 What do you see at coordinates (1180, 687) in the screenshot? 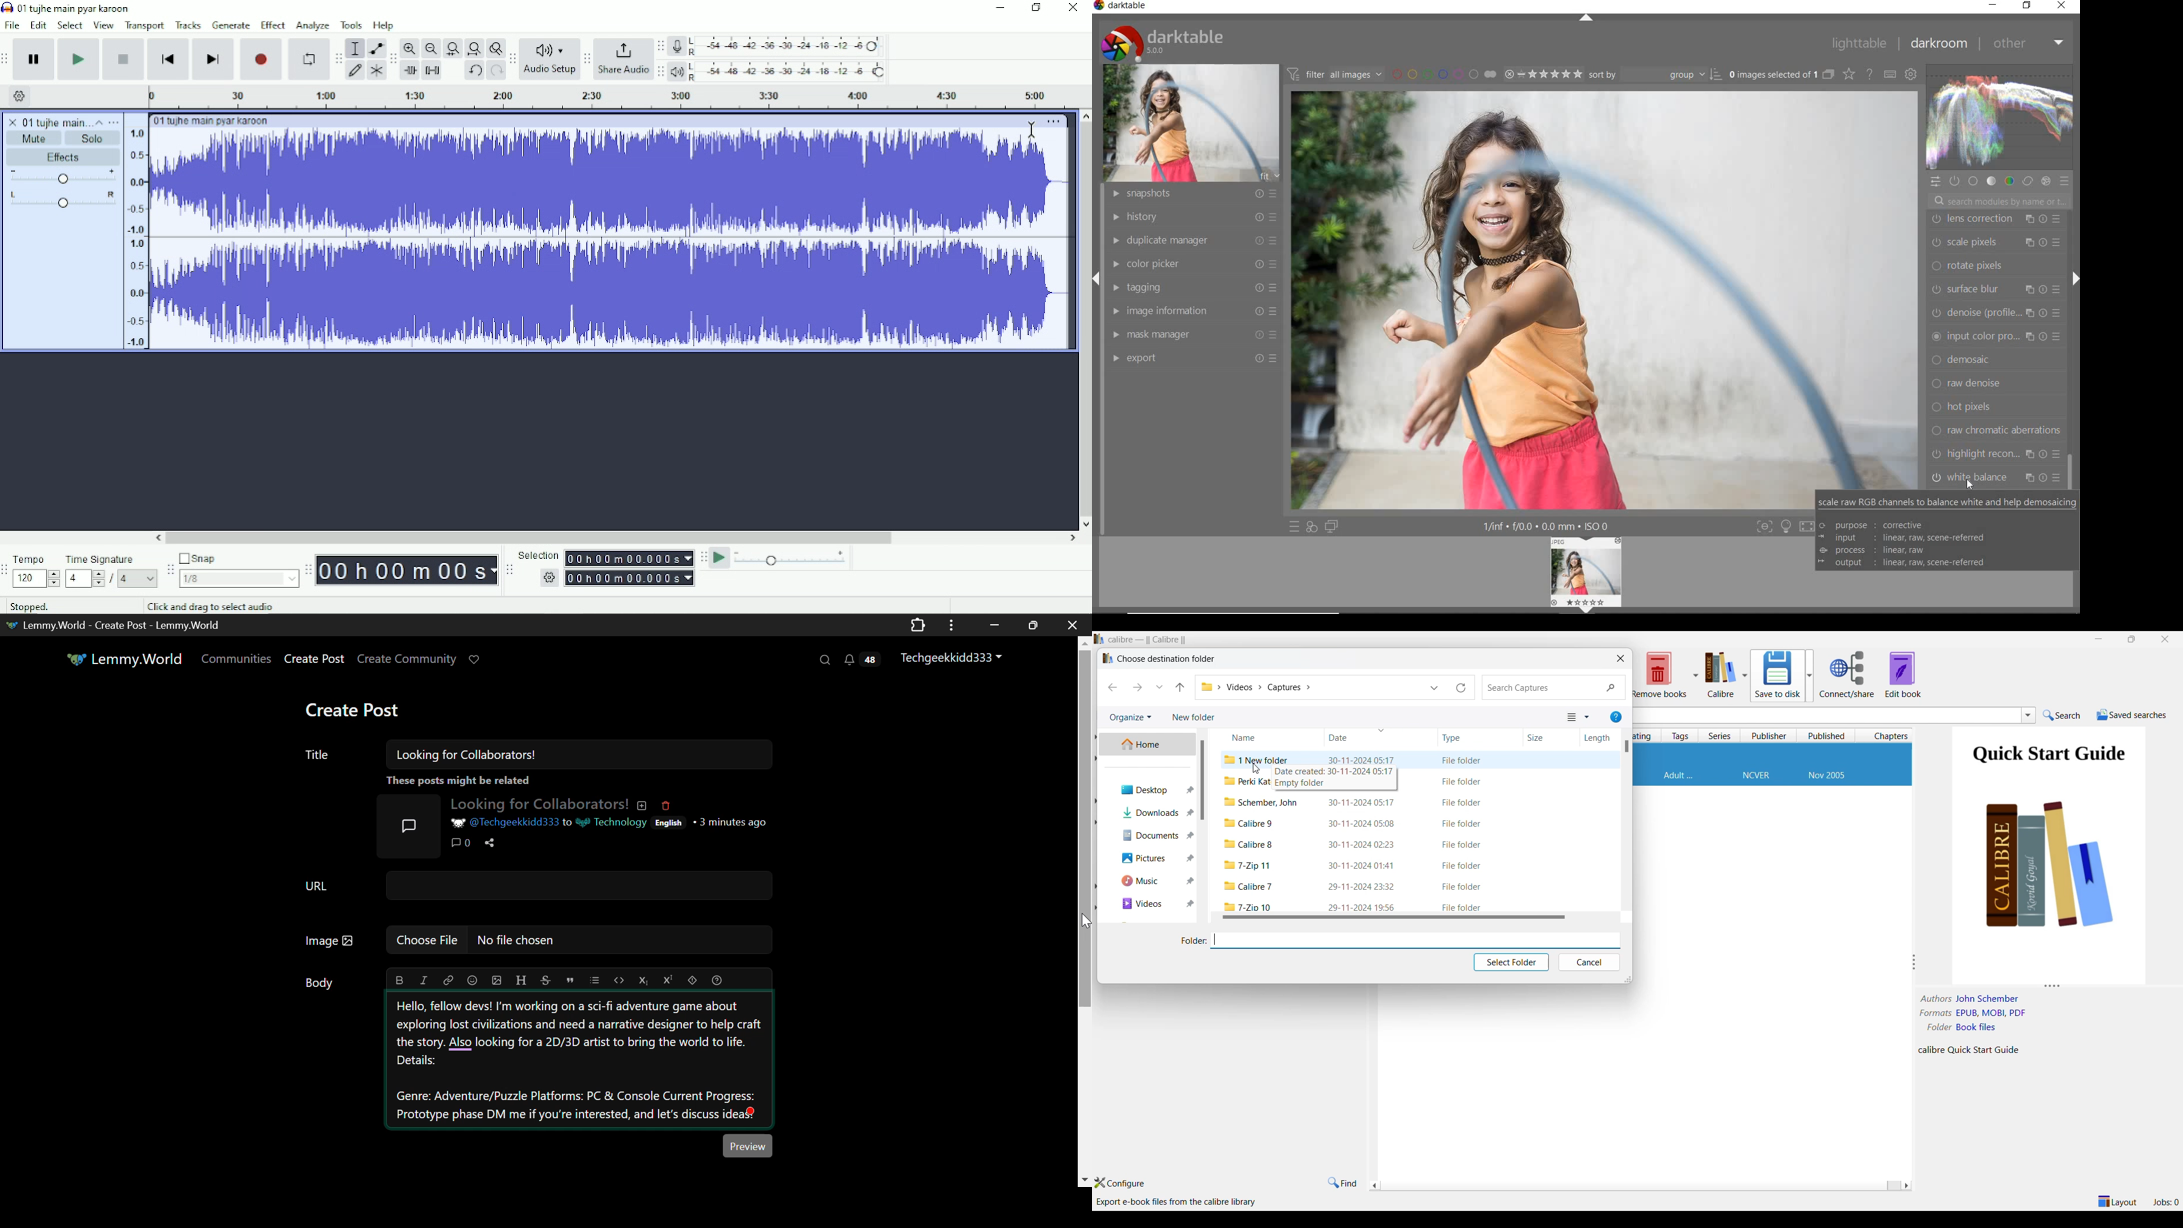
I see `Go to previous folder` at bounding box center [1180, 687].